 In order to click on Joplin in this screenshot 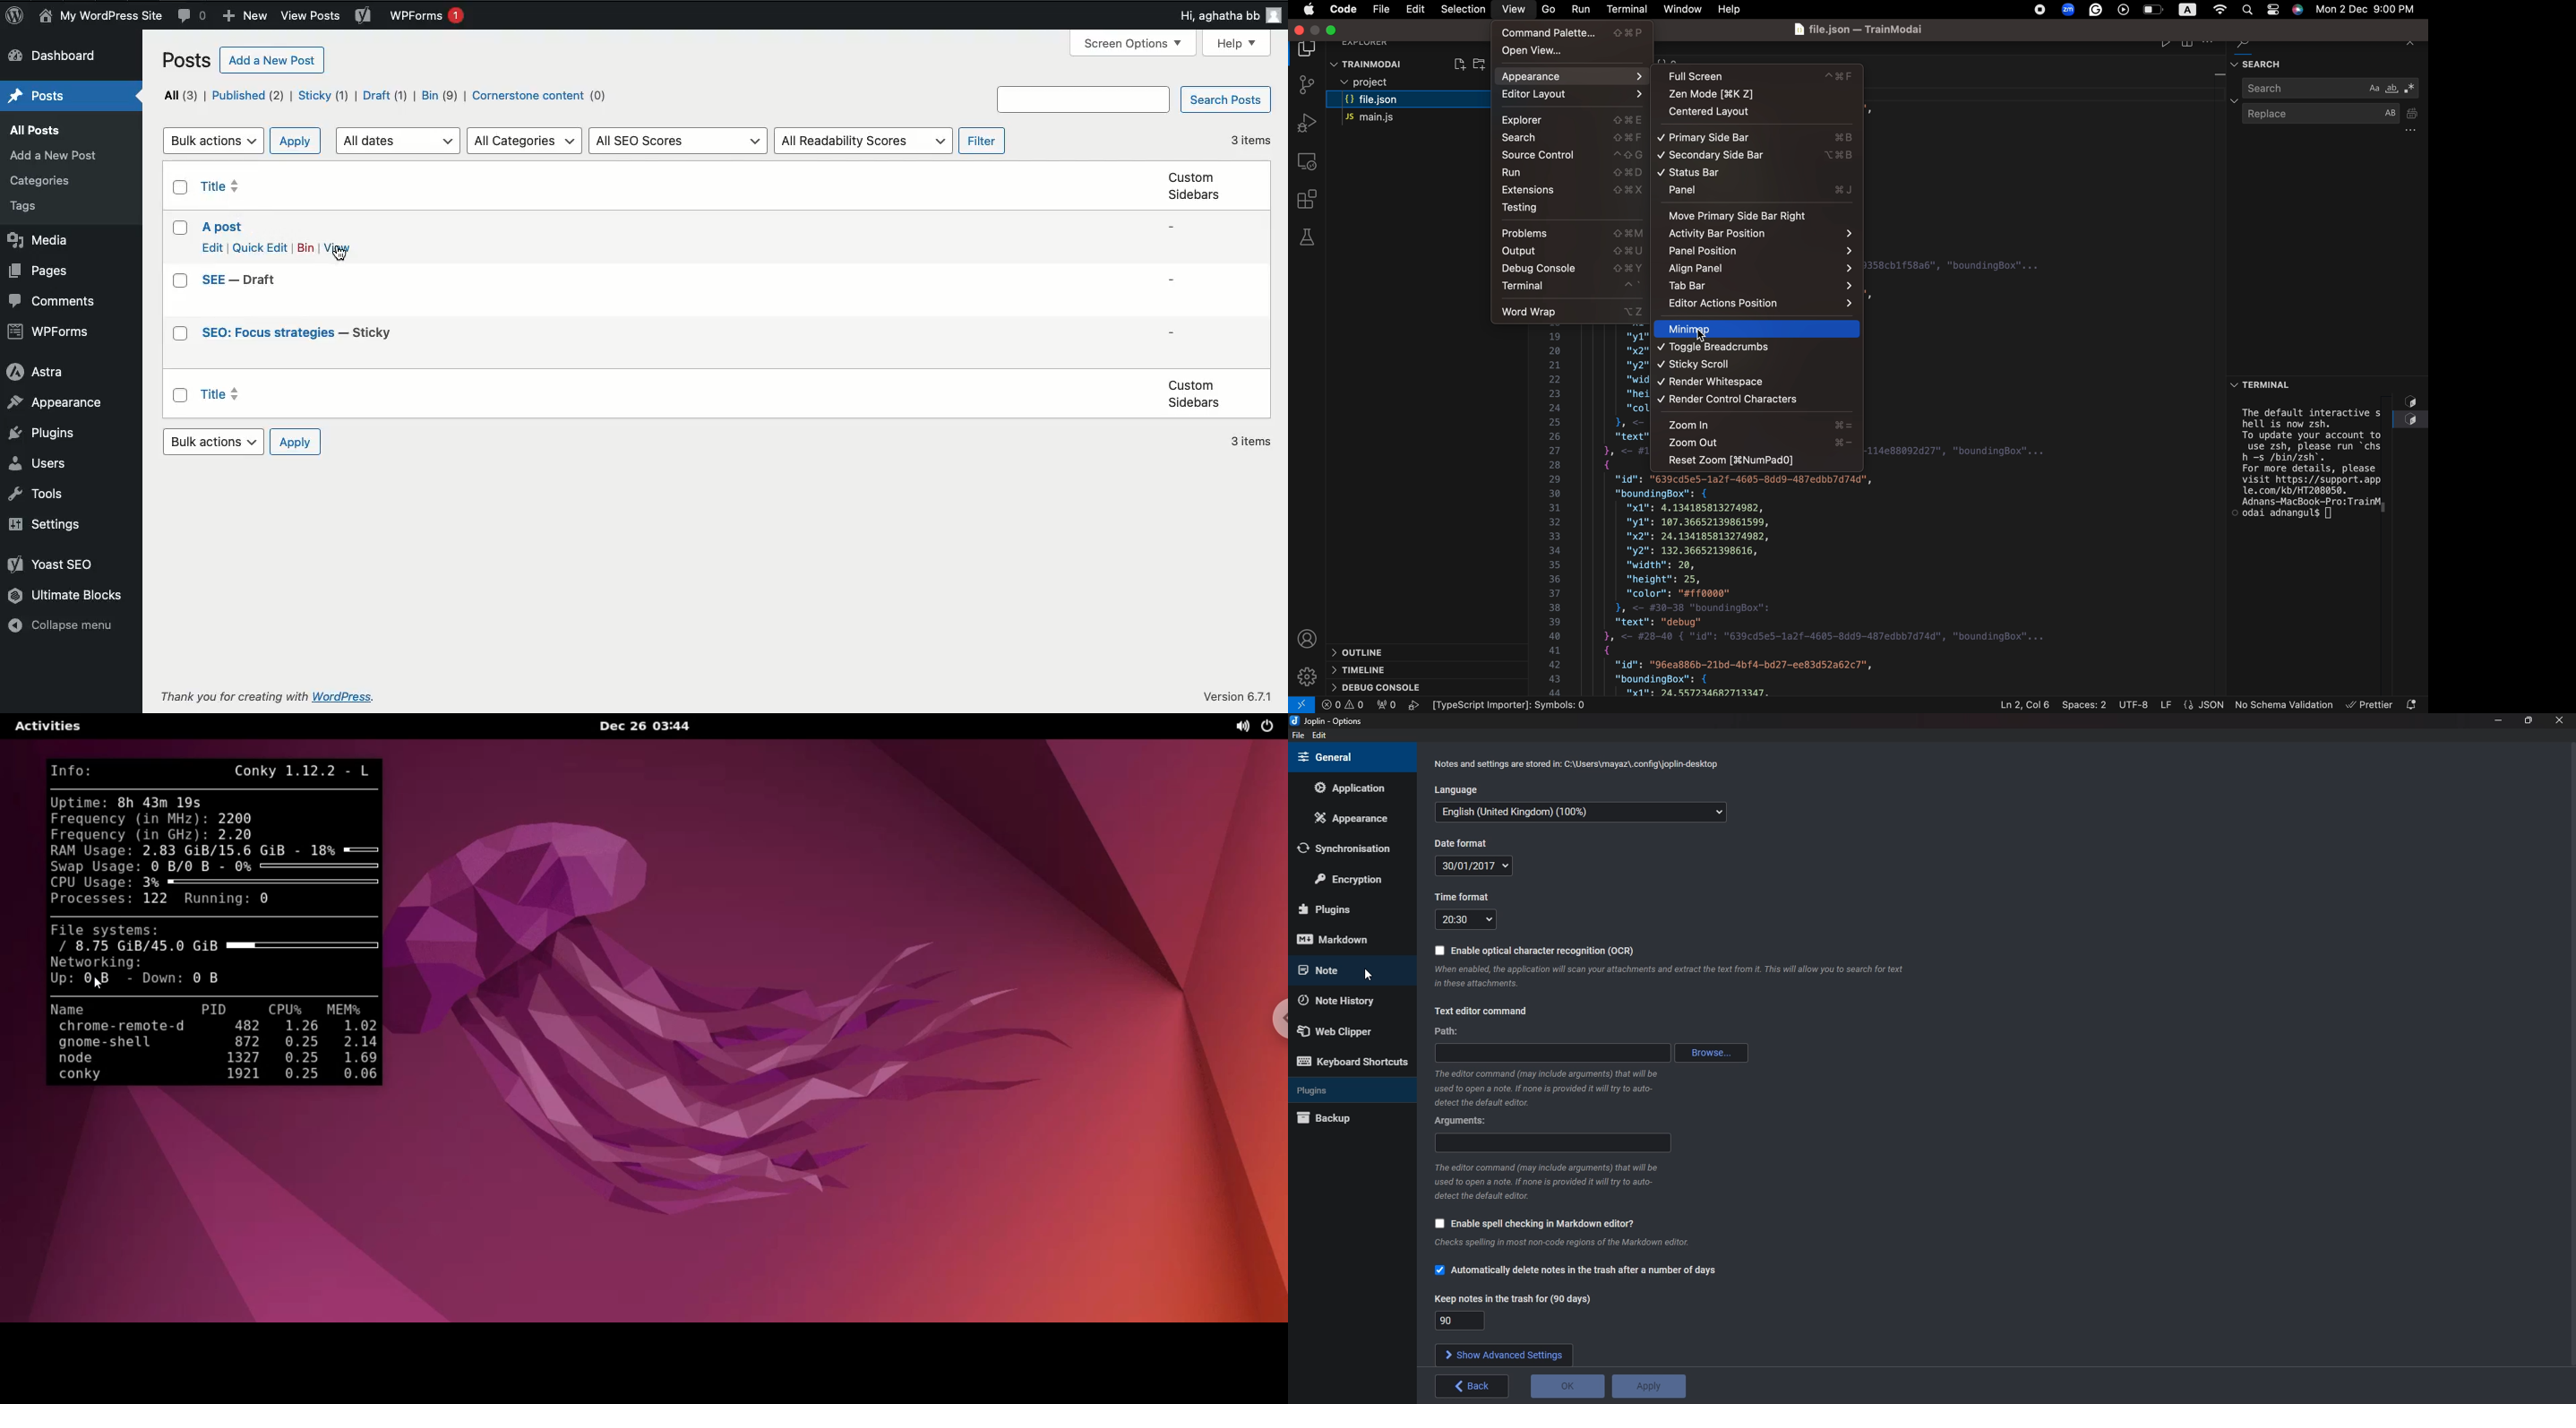, I will do `click(1334, 722)`.